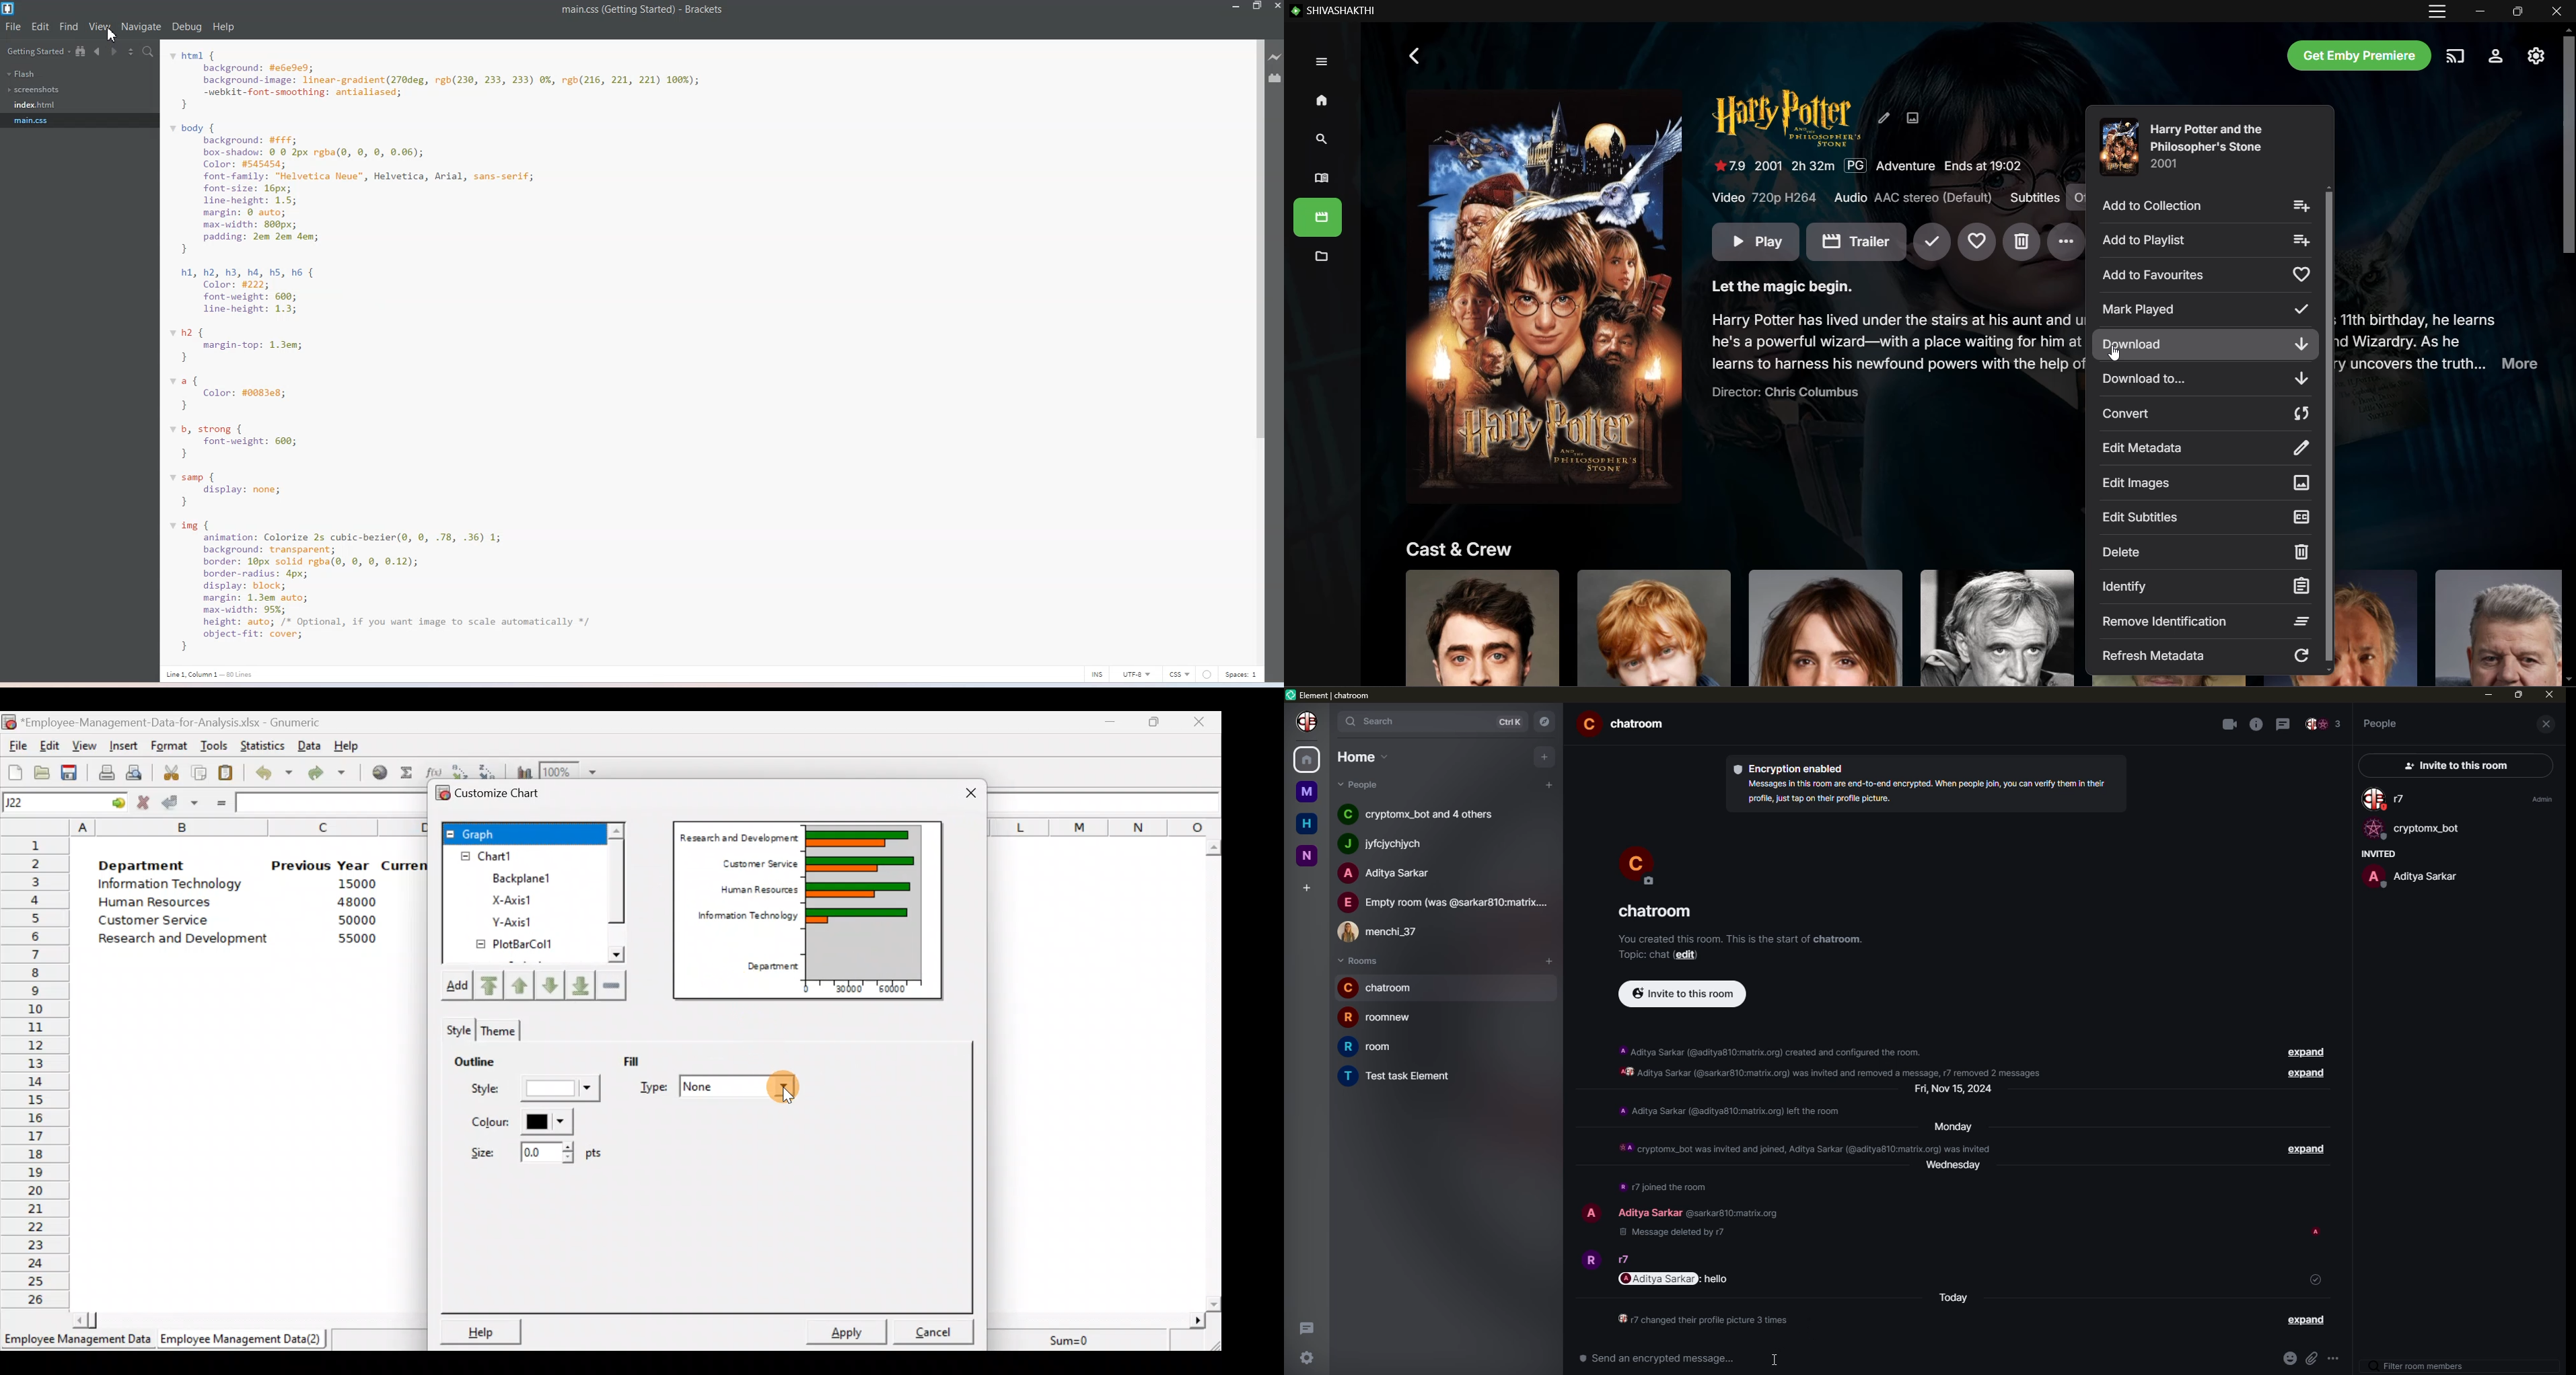 The image size is (2576, 1400). What do you see at coordinates (184, 723) in the screenshot?
I see `‘Employee-Management-Data-for-Analysis.xlsx - Gnumeric` at bounding box center [184, 723].